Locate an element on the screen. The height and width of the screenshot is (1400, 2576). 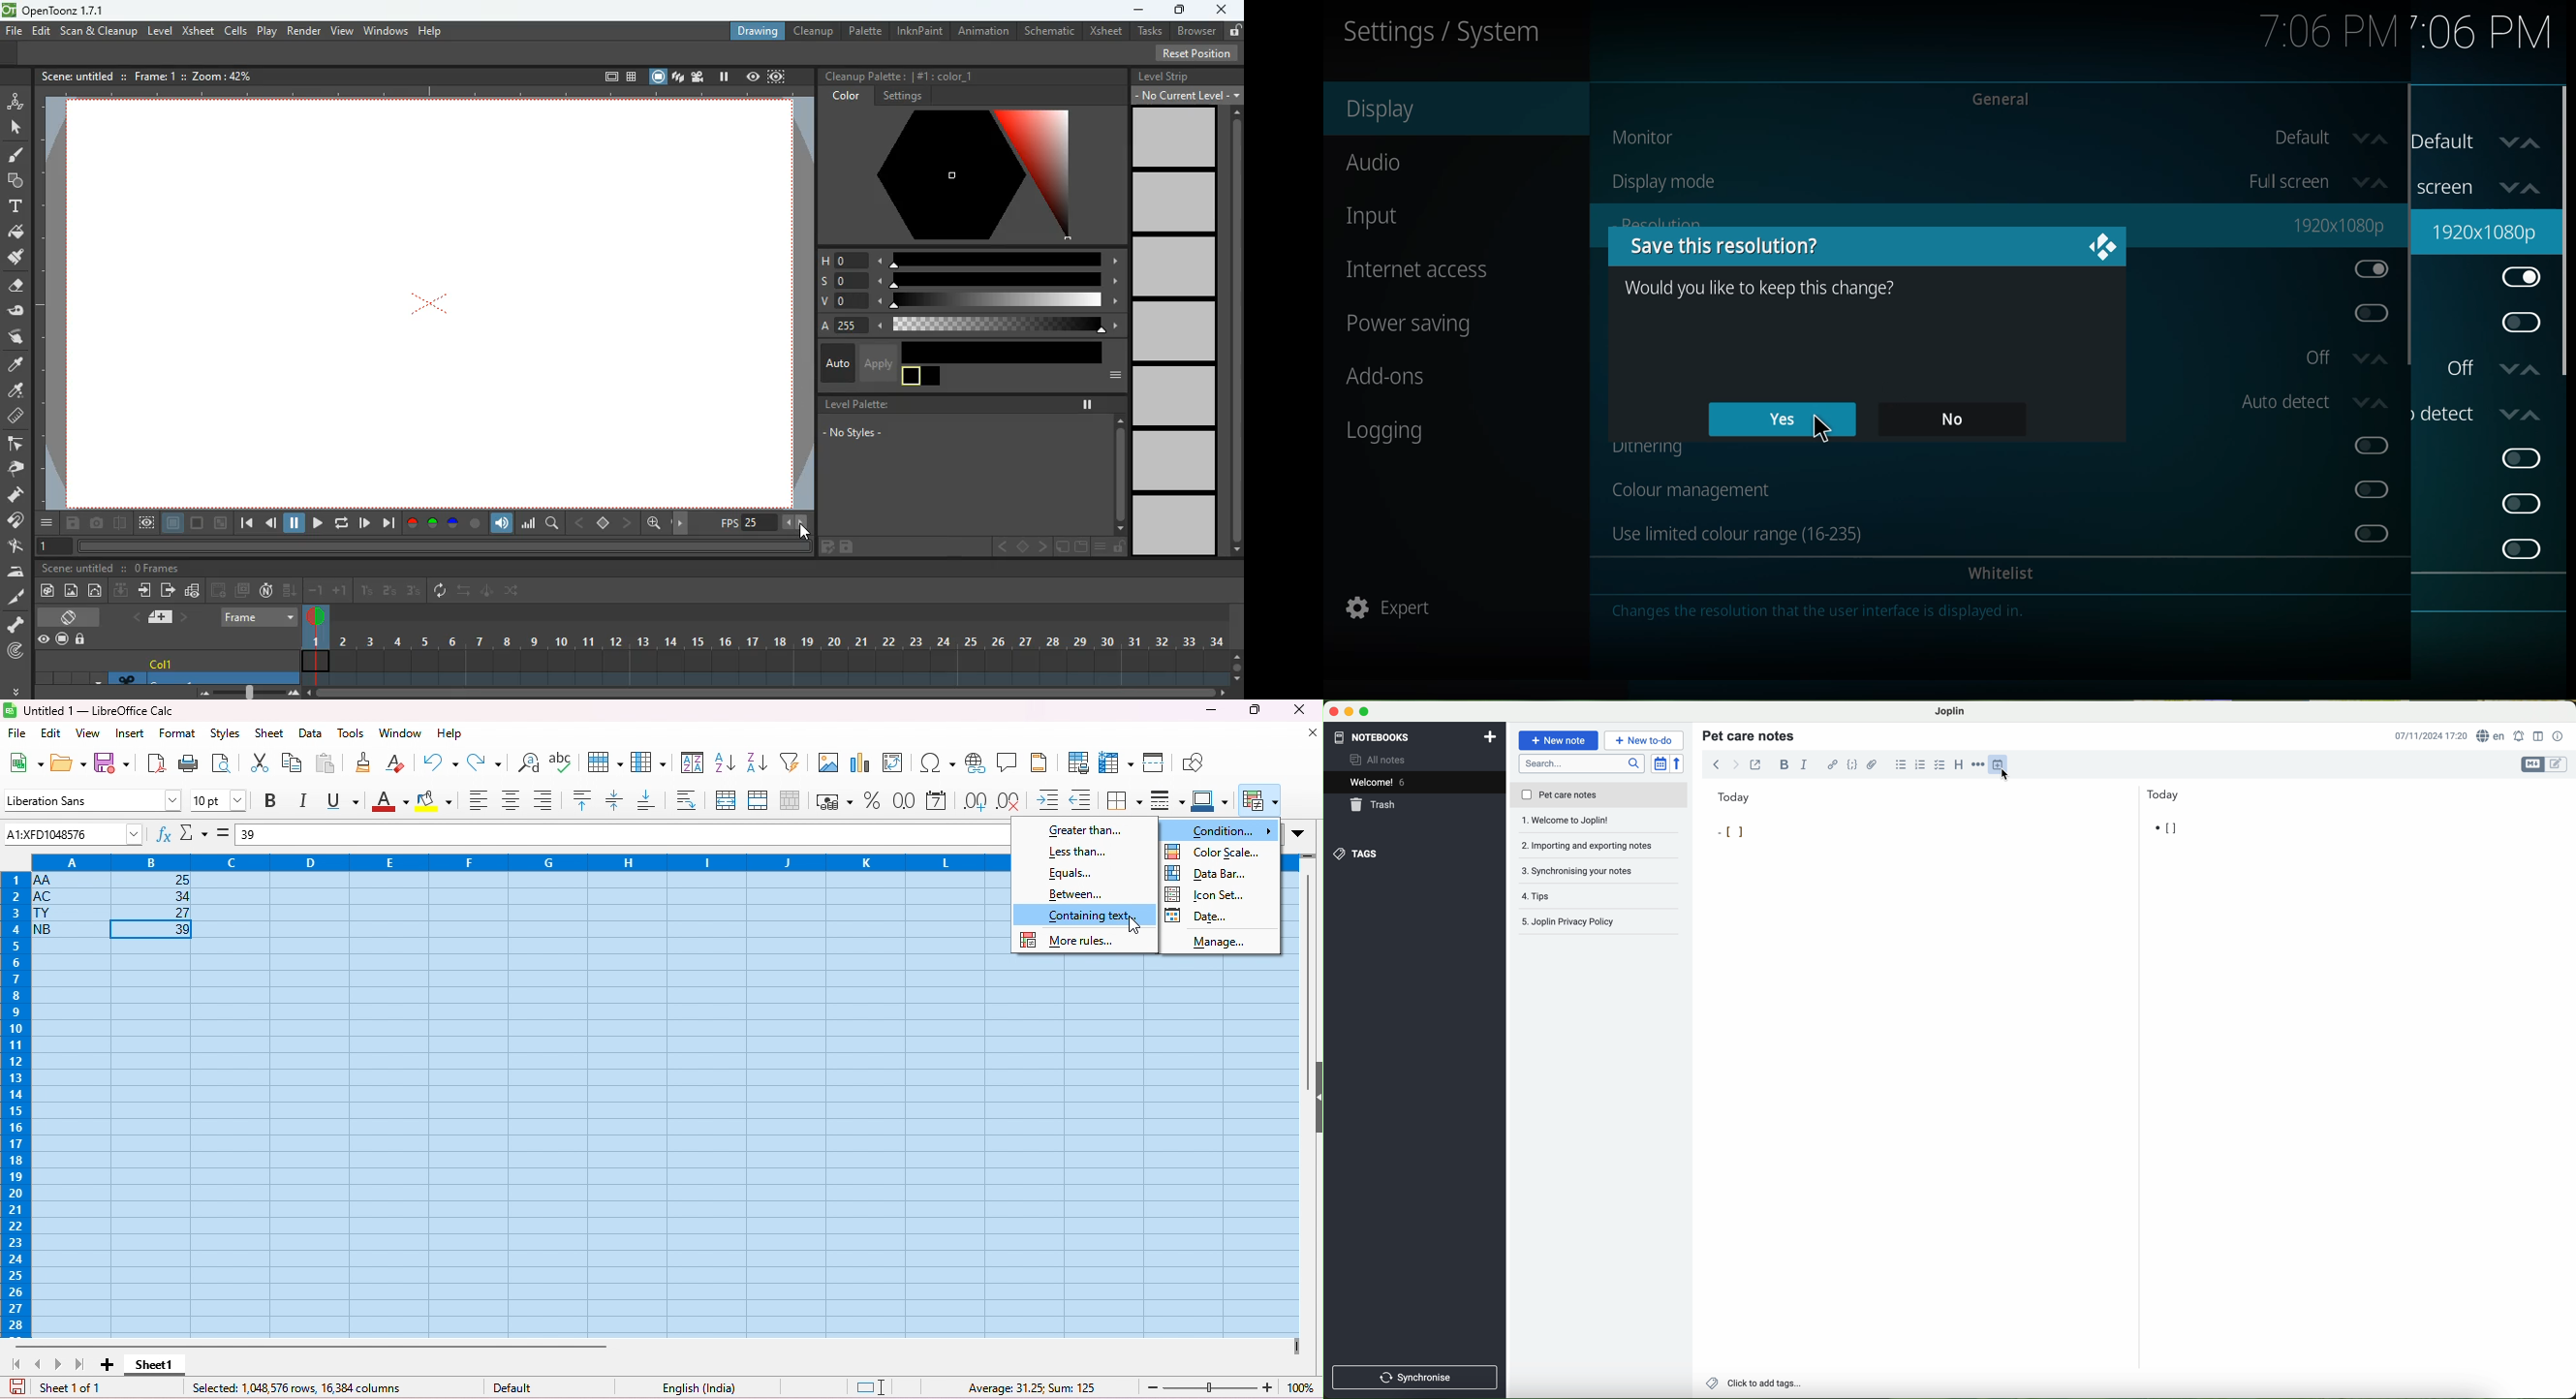
notebooks is located at coordinates (1370, 736).